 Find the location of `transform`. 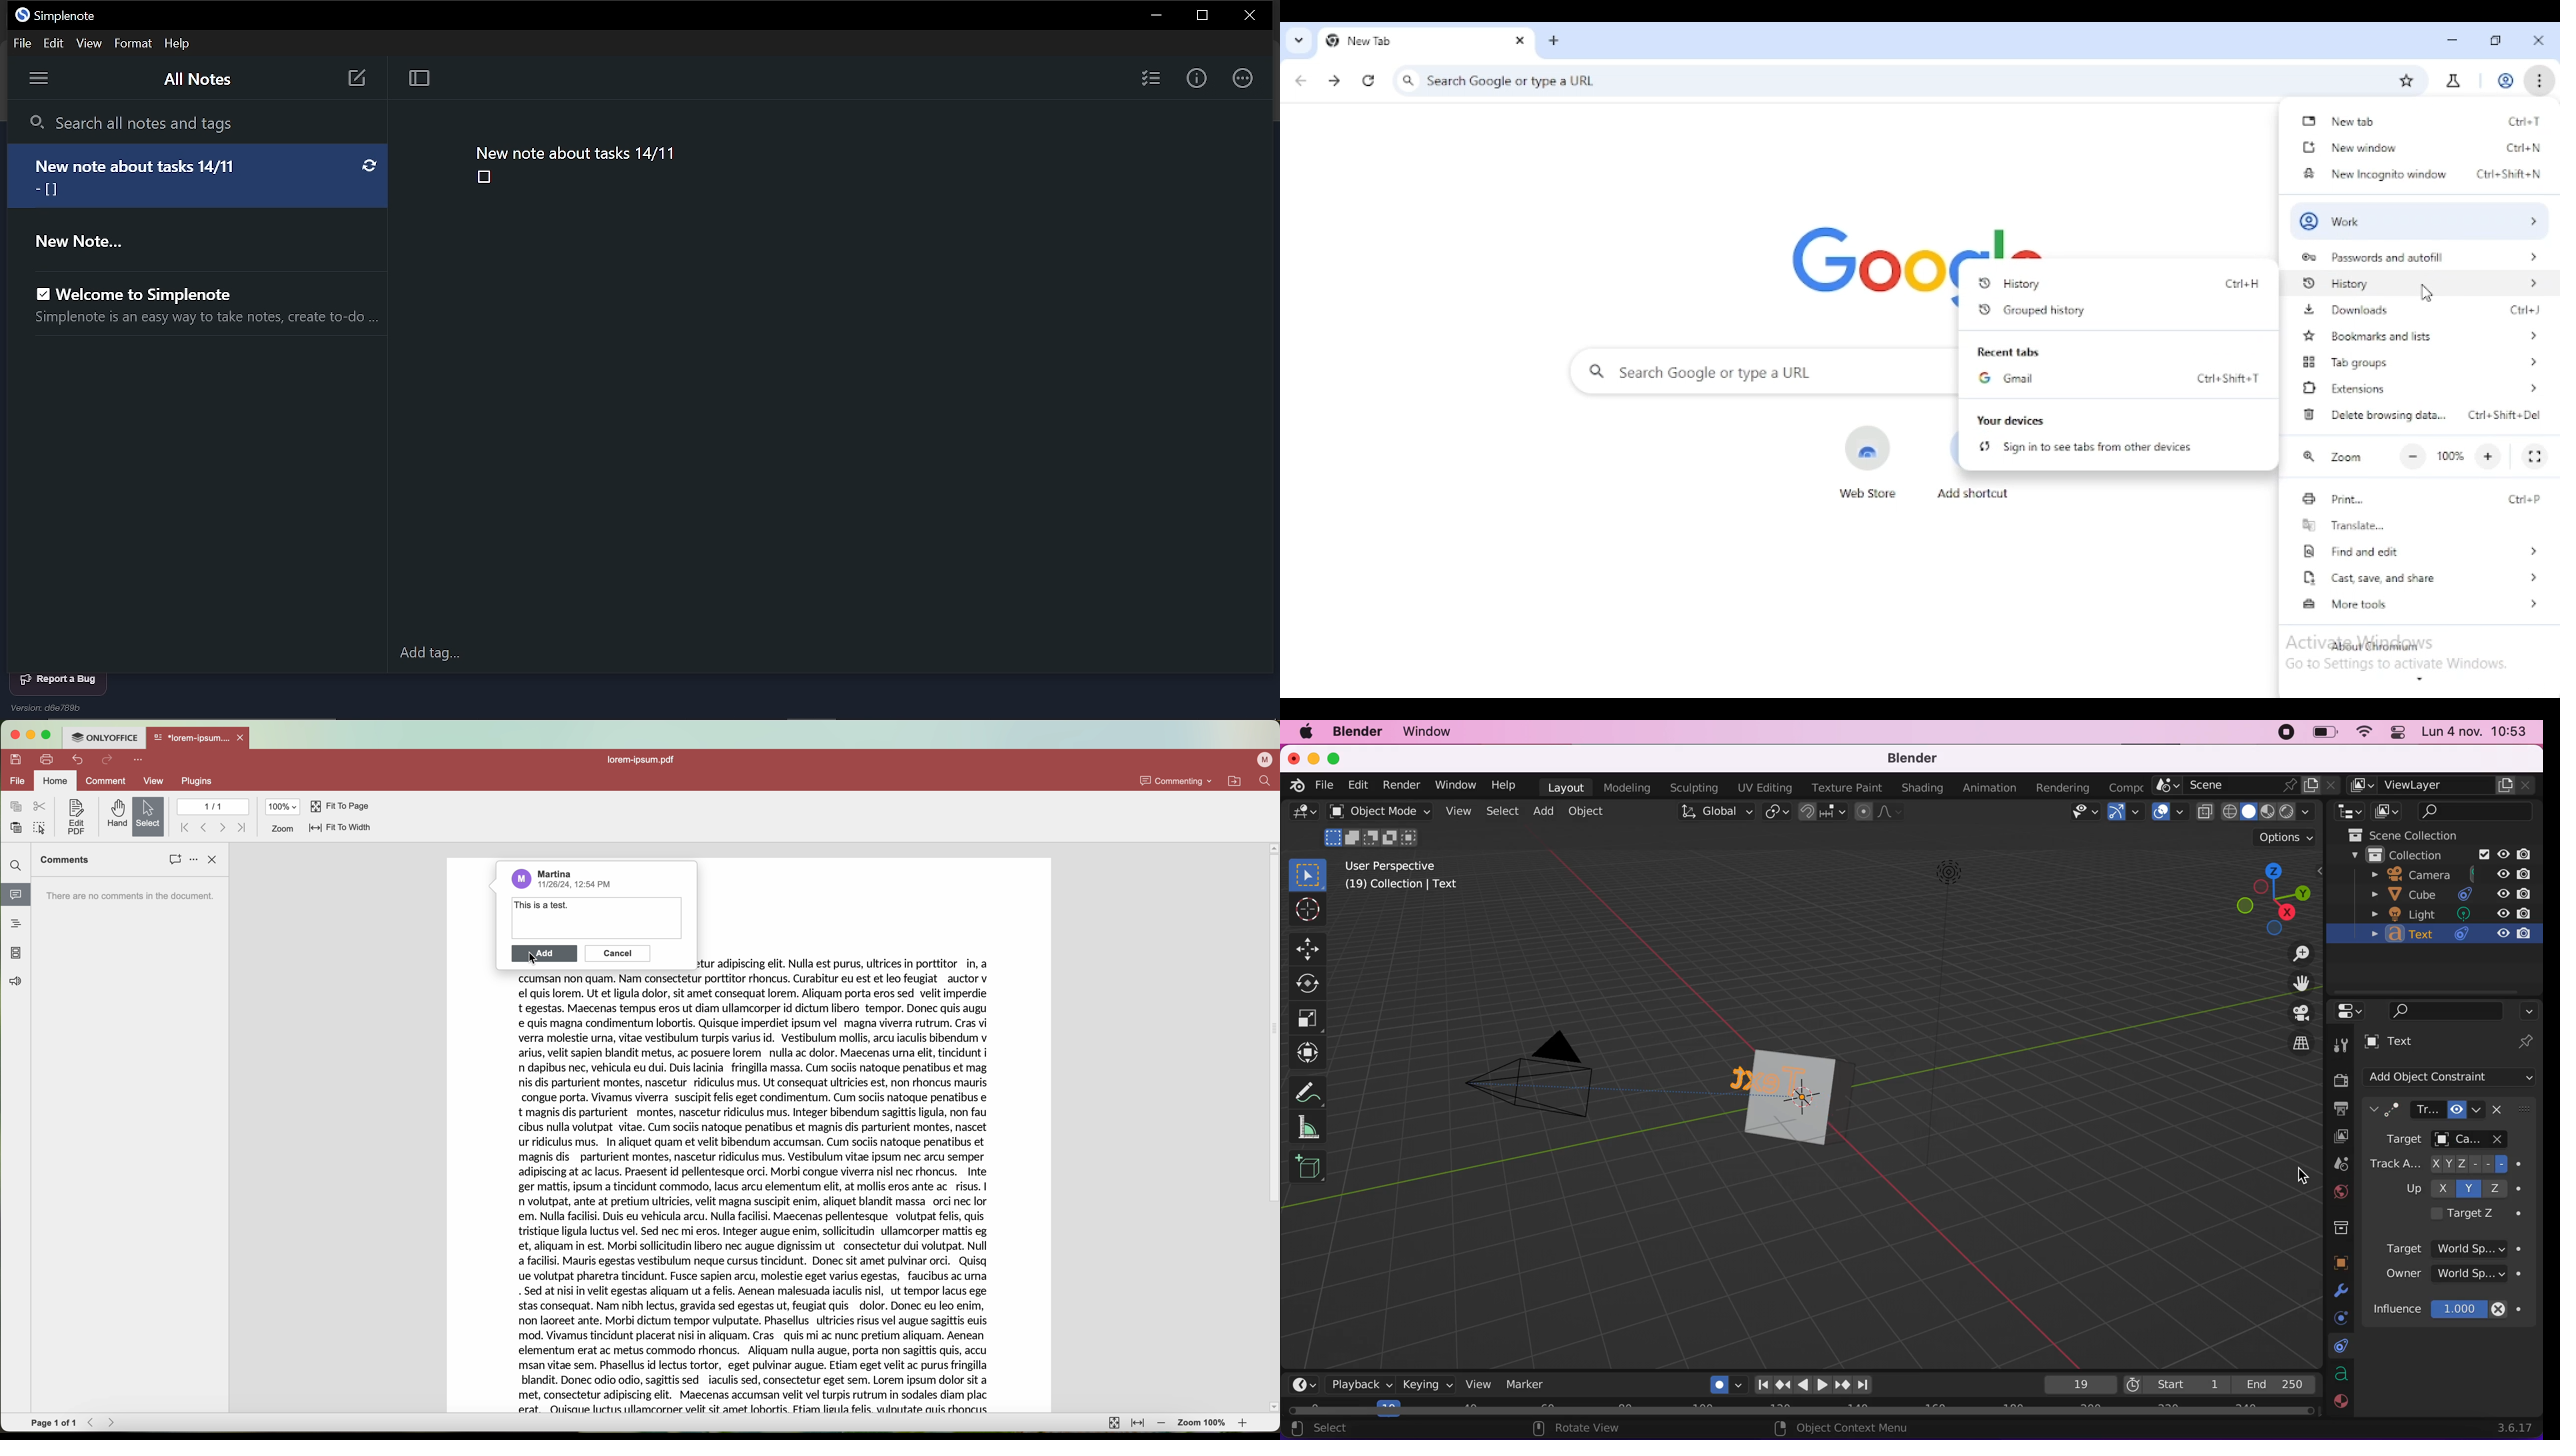

transform is located at coordinates (1307, 1054).